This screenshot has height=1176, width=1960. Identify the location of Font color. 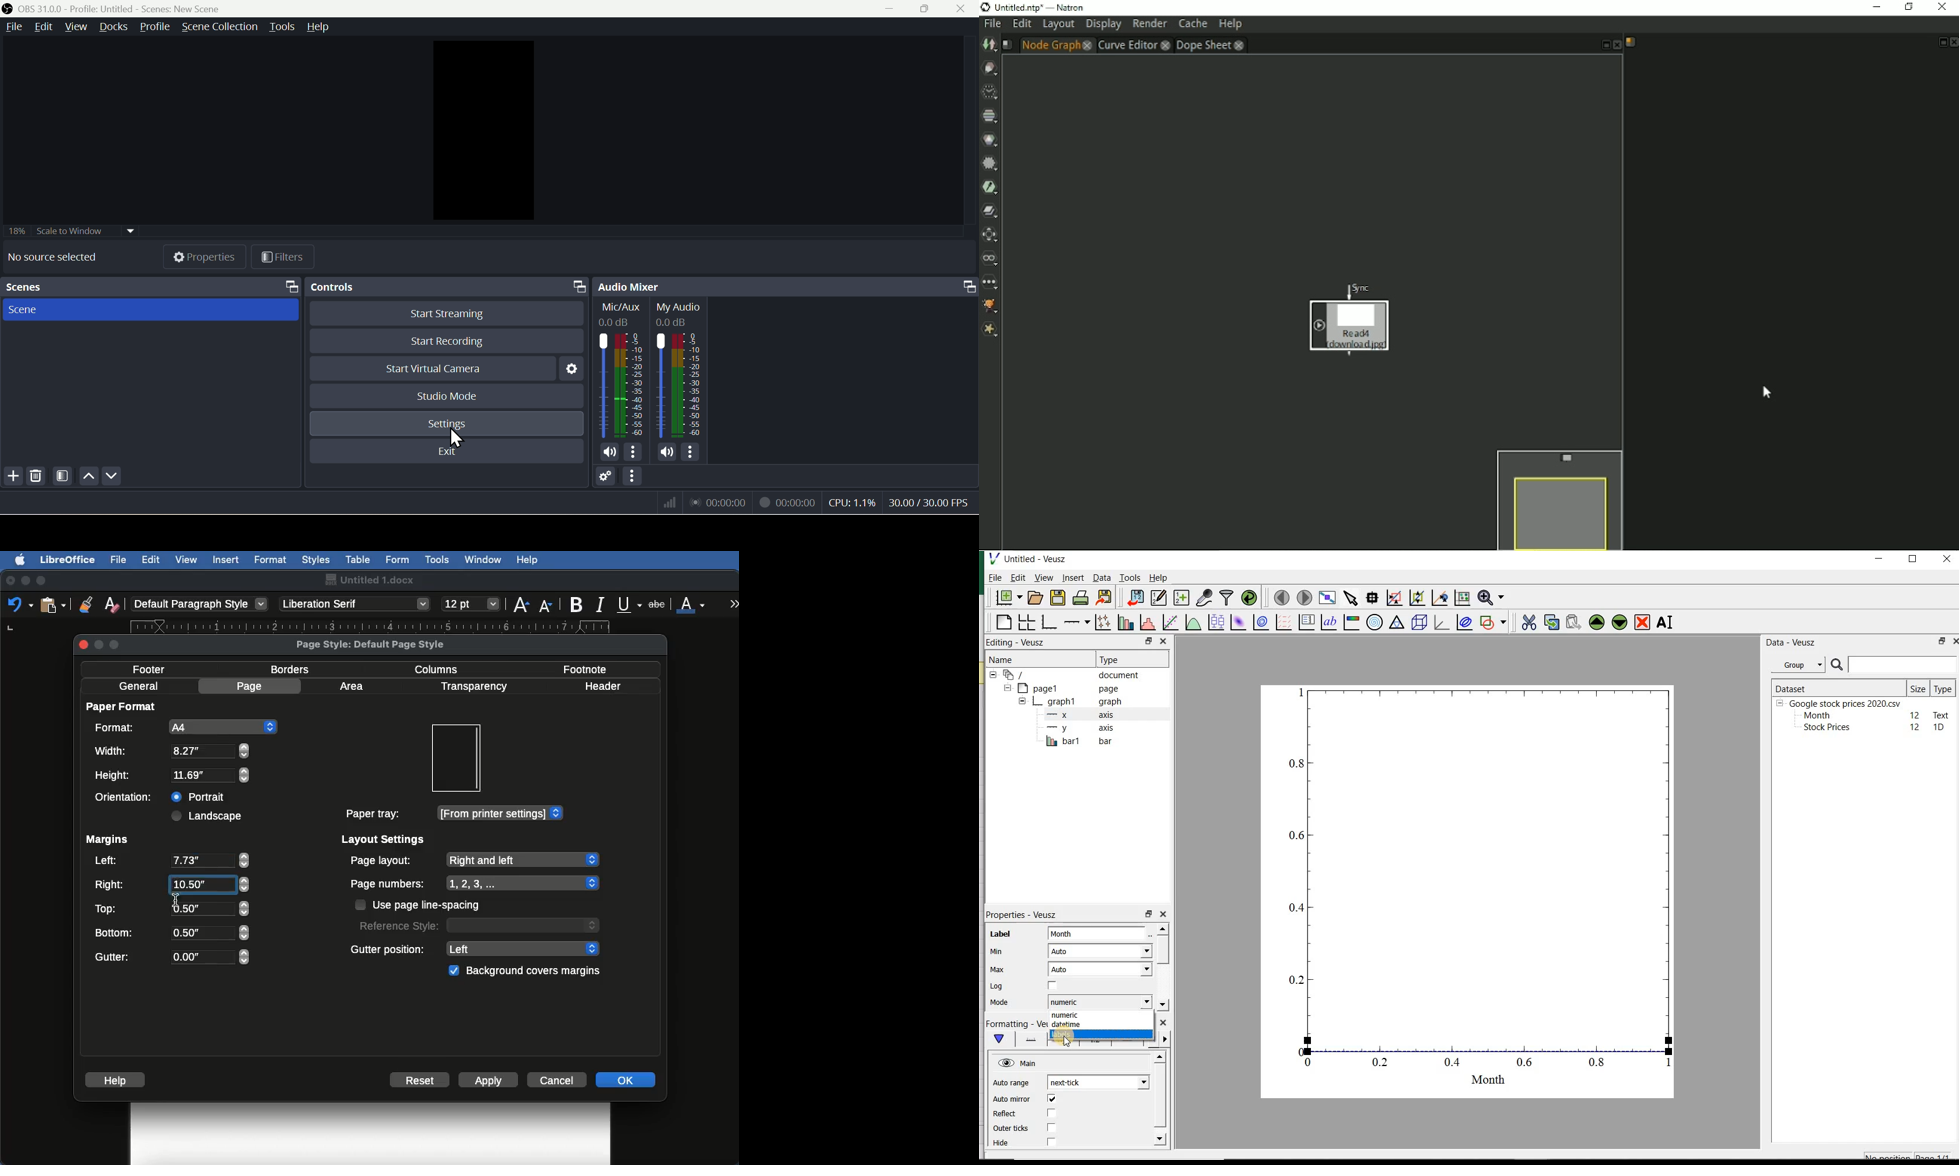
(692, 603).